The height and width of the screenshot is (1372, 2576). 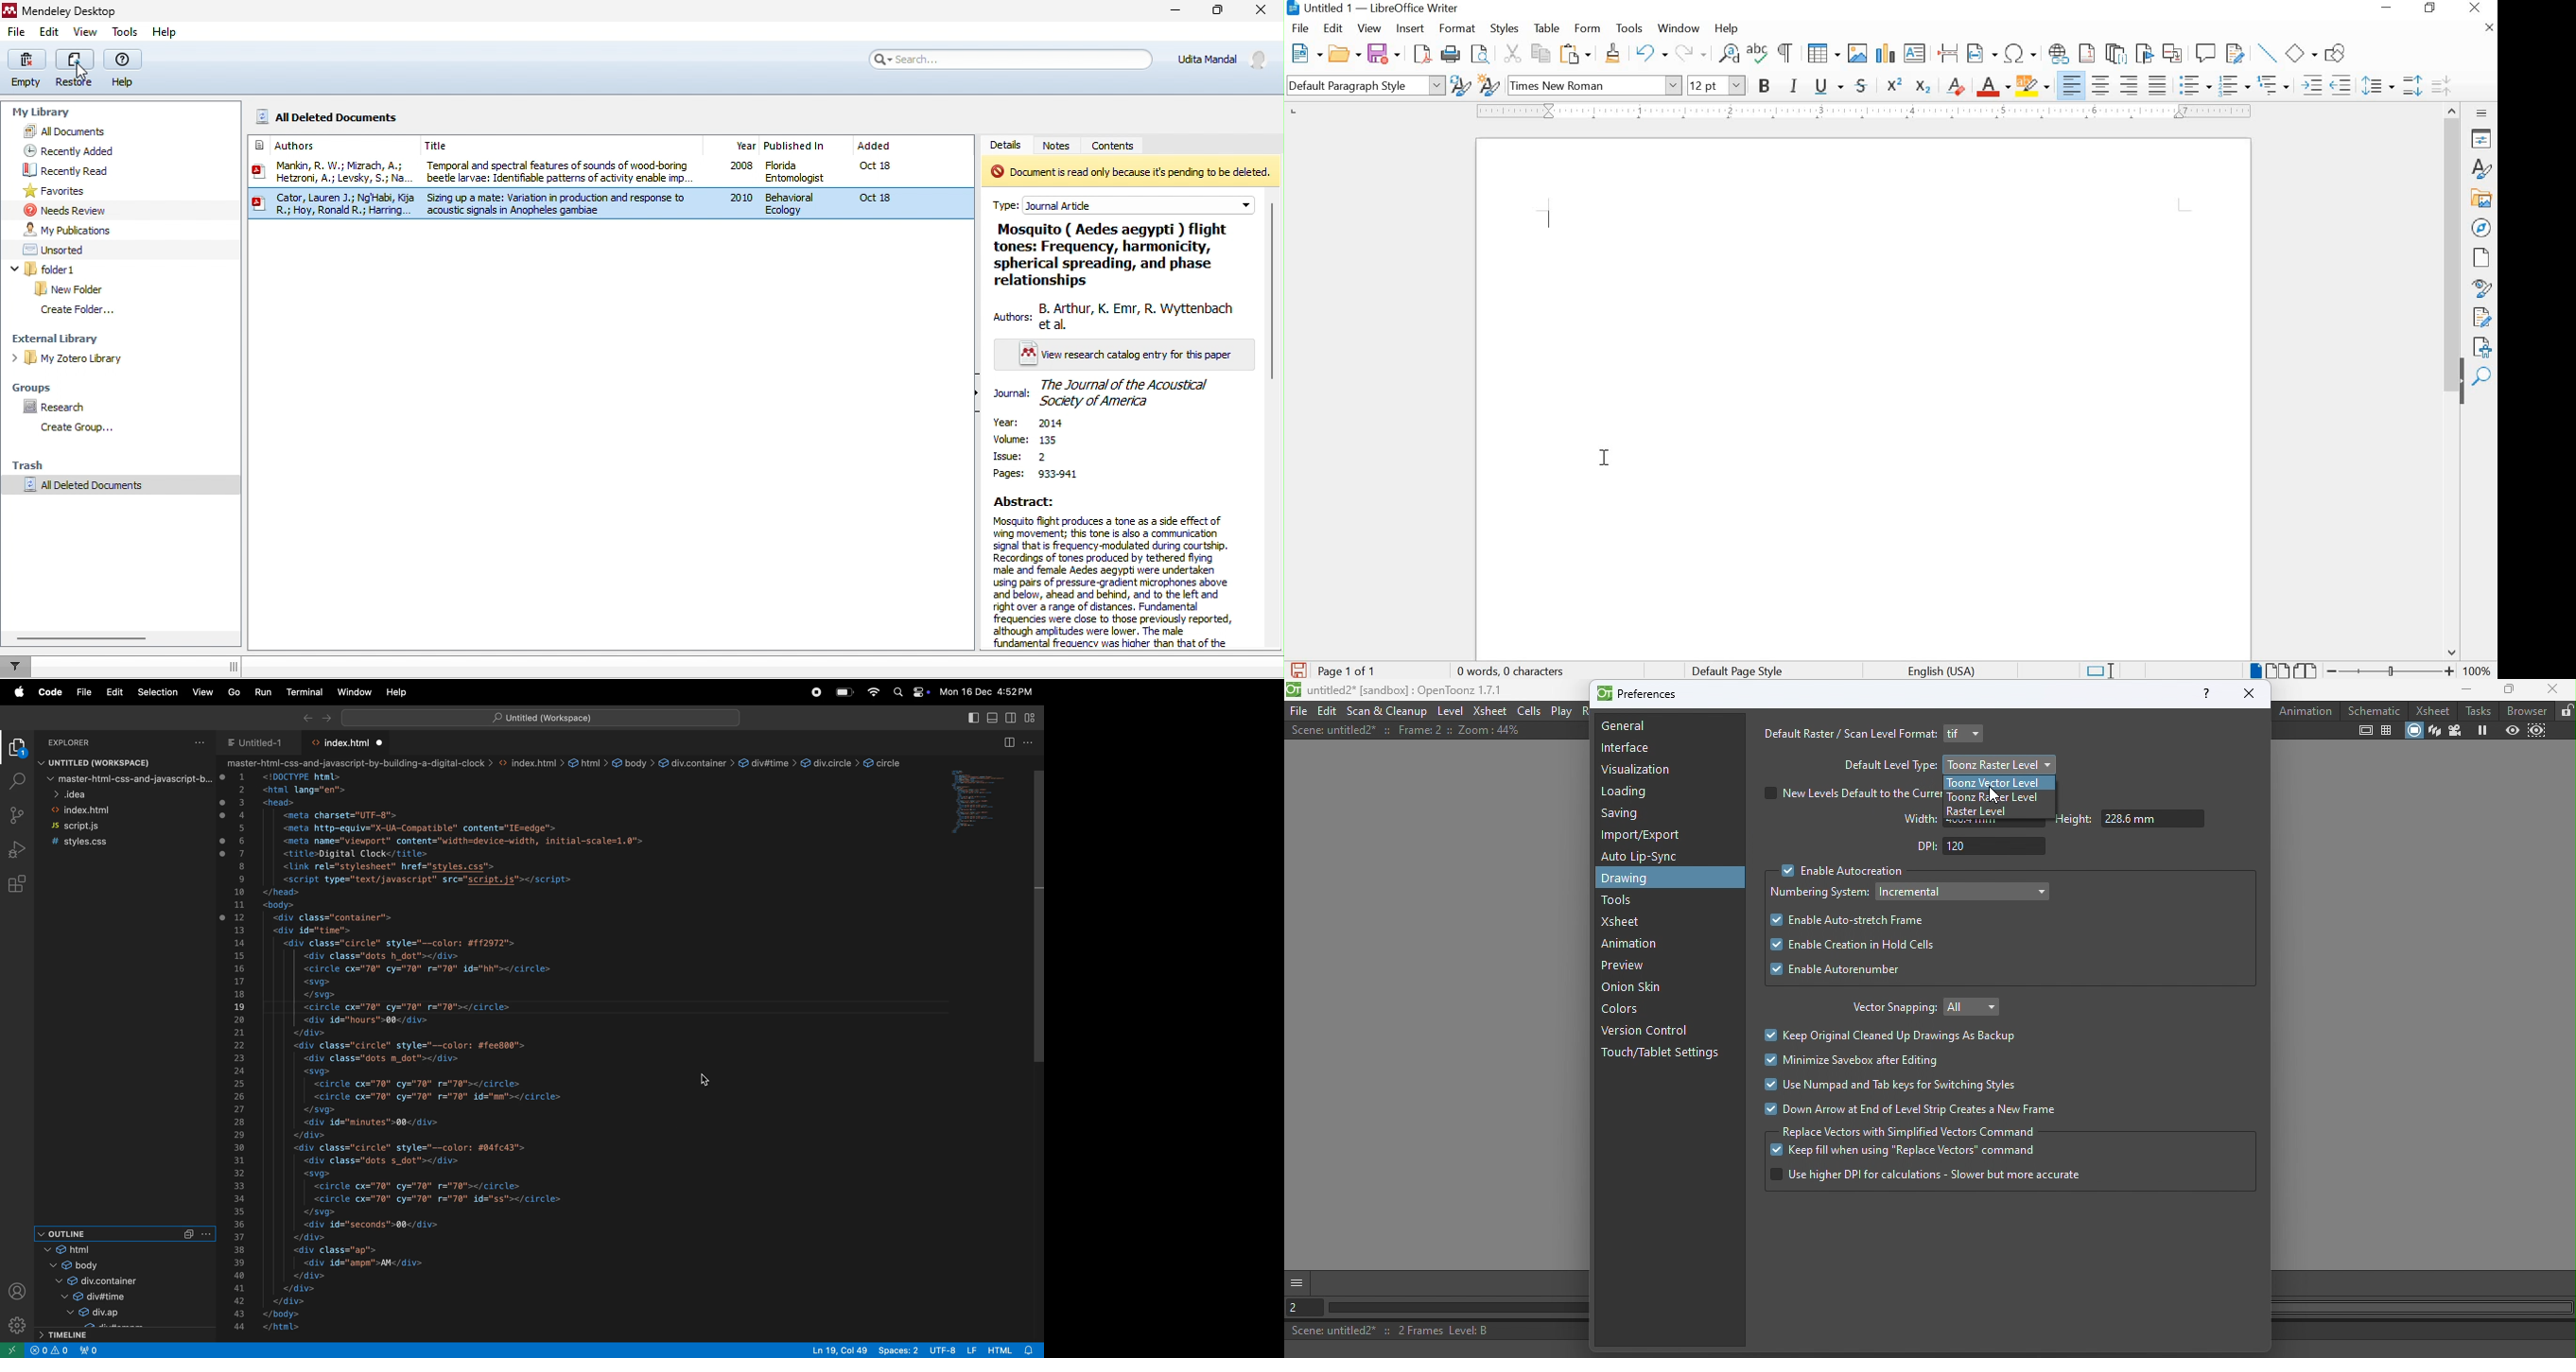 What do you see at coordinates (80, 690) in the screenshot?
I see `file` at bounding box center [80, 690].